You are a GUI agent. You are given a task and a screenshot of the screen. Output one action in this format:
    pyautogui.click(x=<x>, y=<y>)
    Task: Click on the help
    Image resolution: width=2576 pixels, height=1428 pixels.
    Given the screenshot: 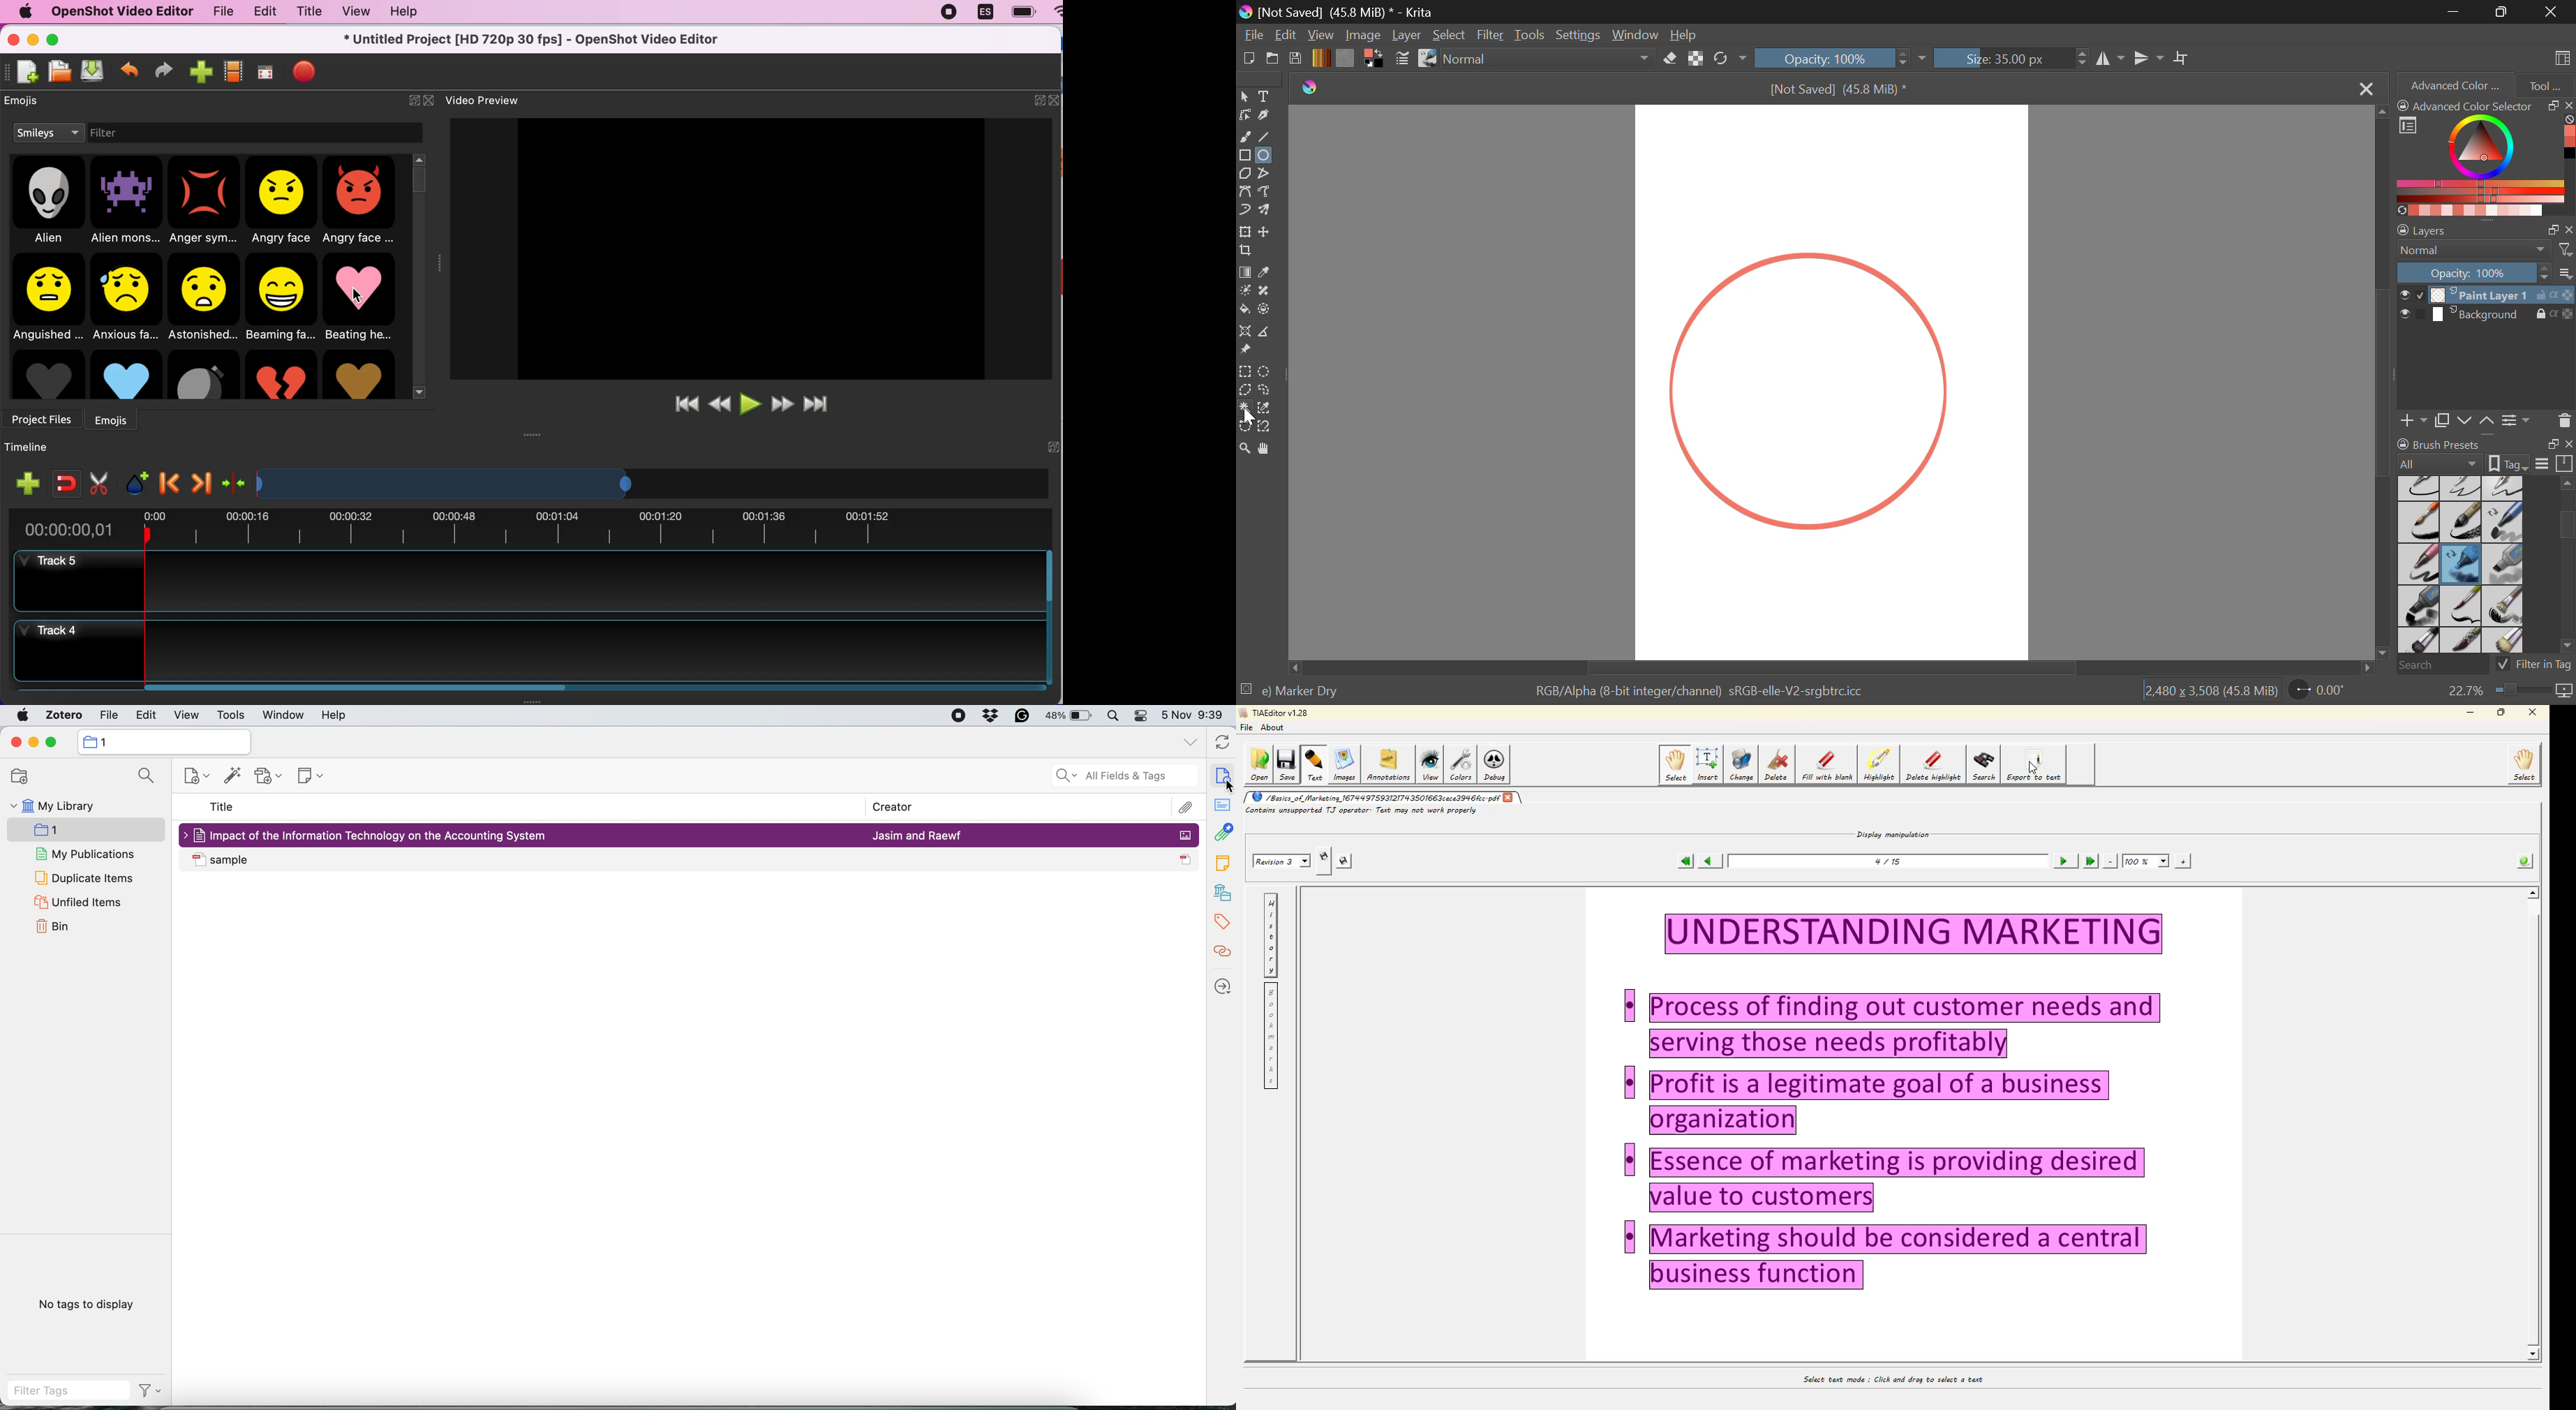 What is the action you would take?
    pyautogui.click(x=333, y=716)
    